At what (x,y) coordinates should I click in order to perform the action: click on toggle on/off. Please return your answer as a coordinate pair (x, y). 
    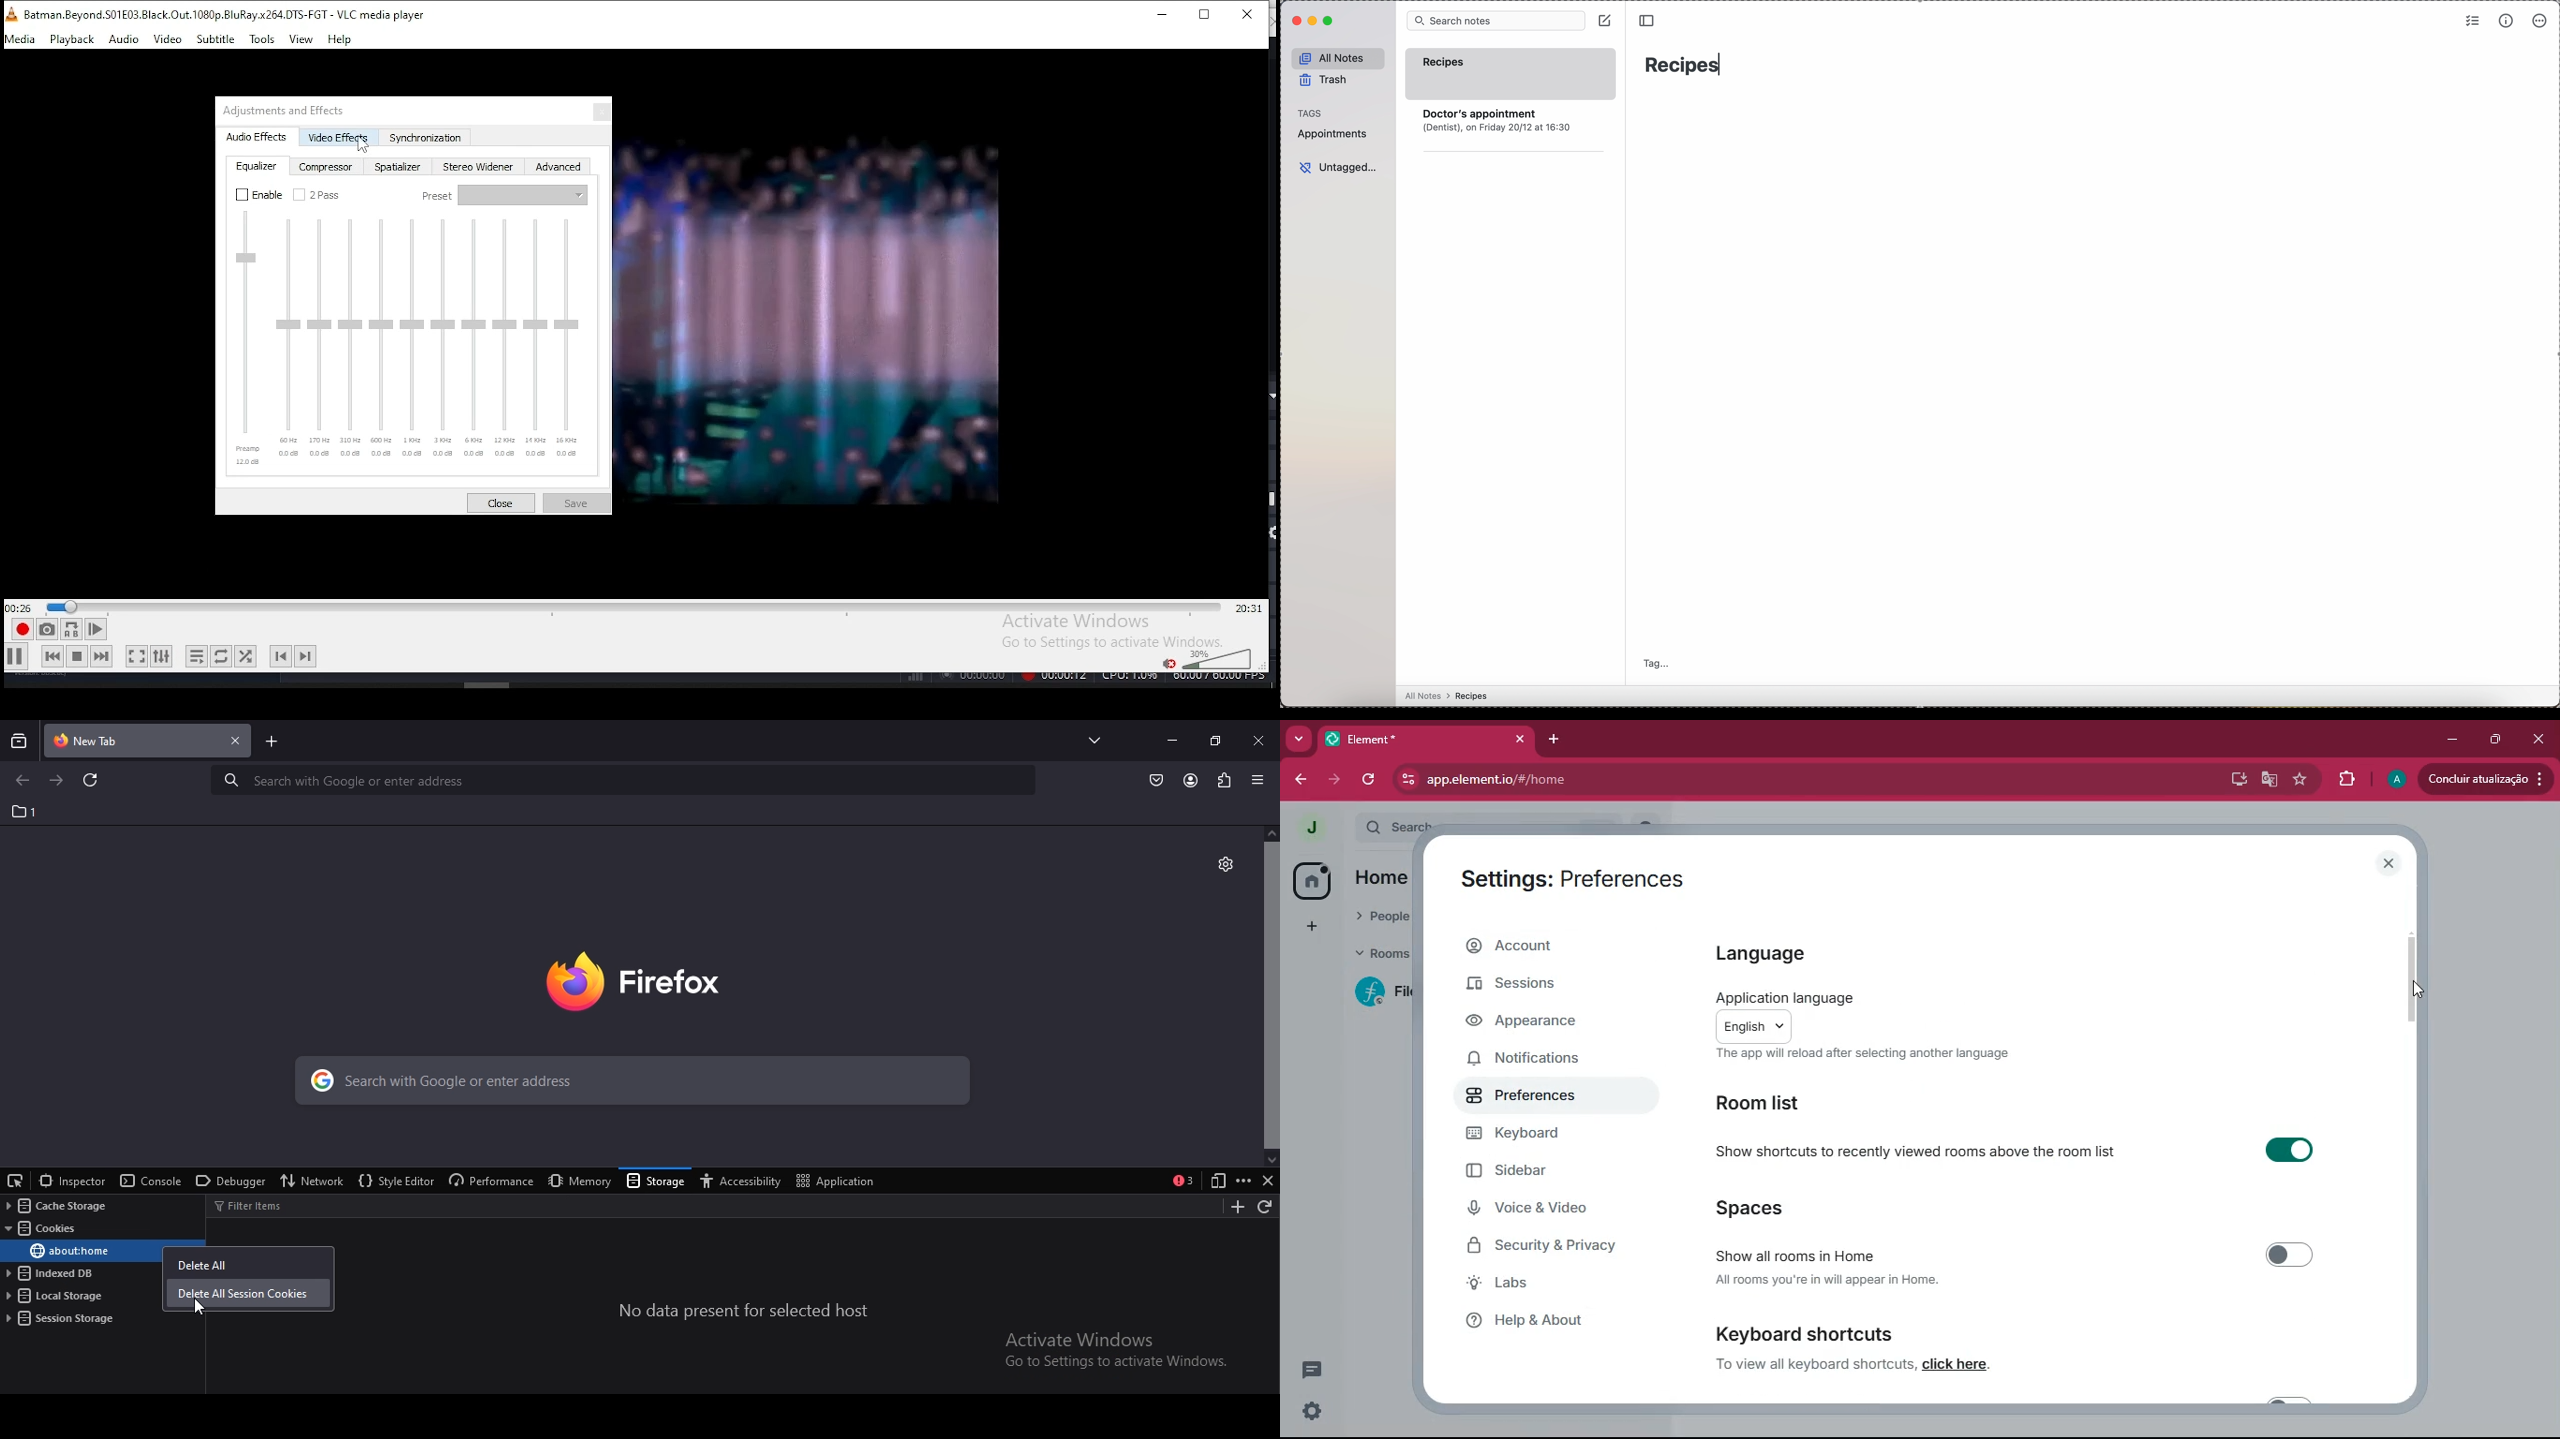
    Looking at the image, I should click on (2291, 1256).